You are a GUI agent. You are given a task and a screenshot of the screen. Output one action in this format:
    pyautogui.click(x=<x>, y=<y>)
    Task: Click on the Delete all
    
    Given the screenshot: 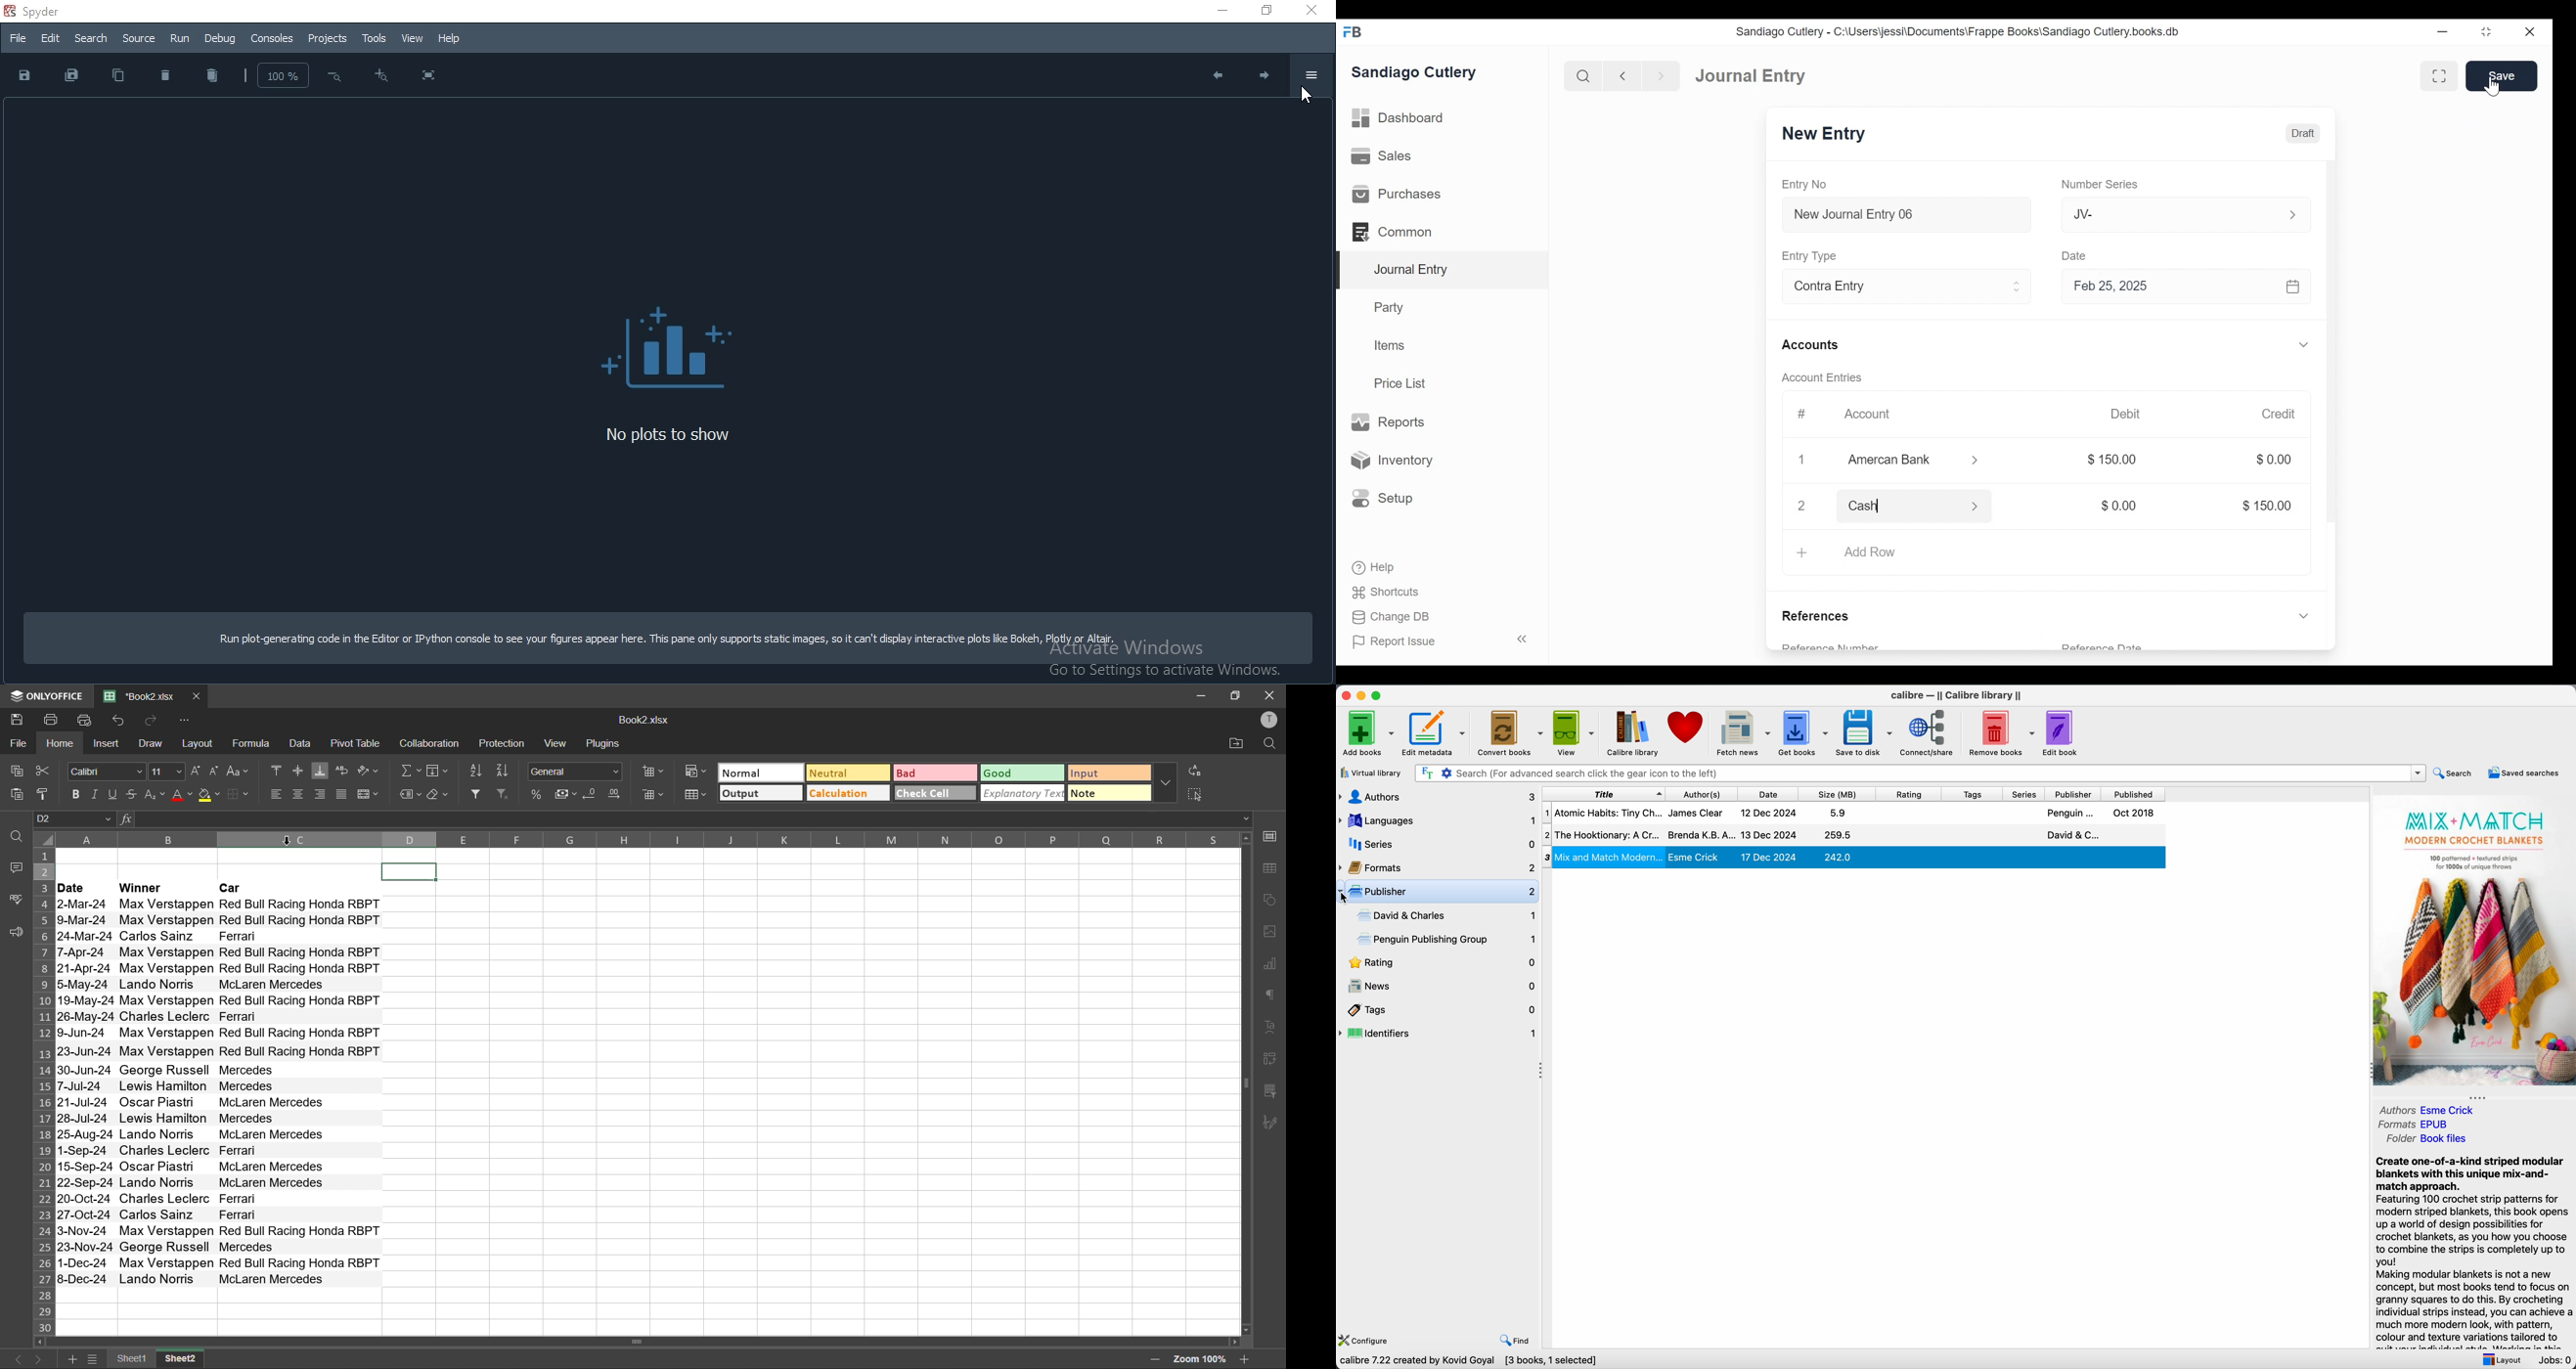 What is the action you would take?
    pyautogui.click(x=211, y=77)
    